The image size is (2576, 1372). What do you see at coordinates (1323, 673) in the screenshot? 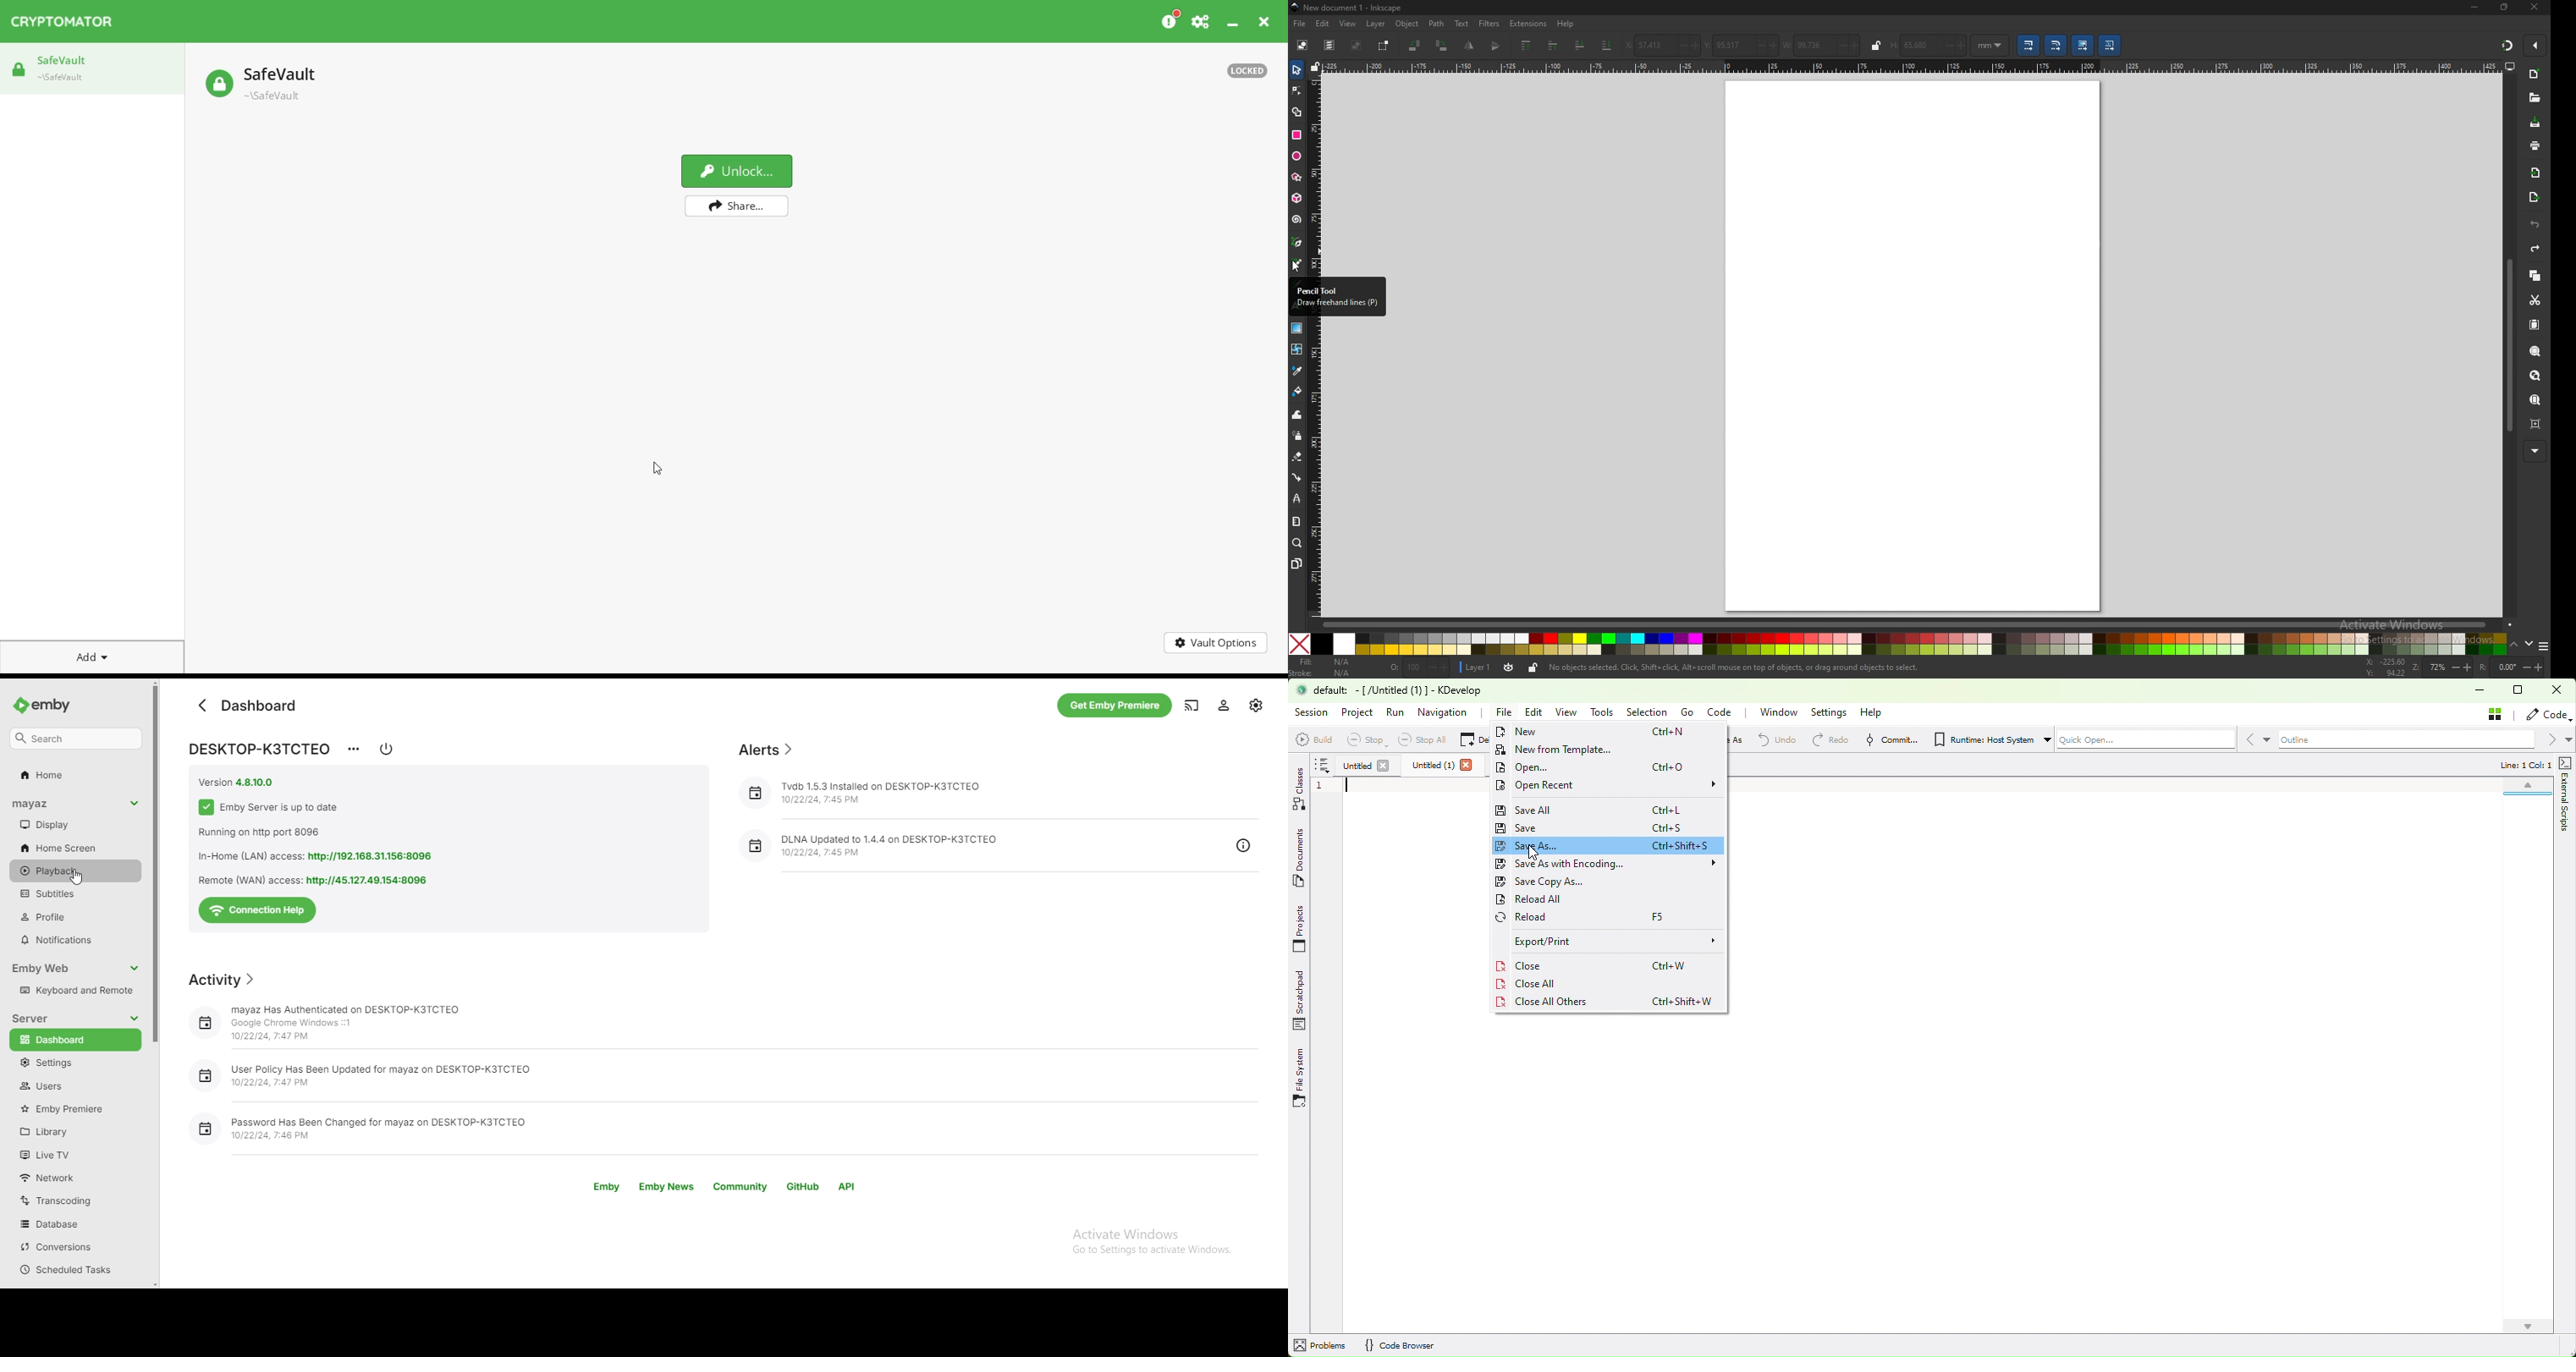
I see `stroke` at bounding box center [1323, 673].